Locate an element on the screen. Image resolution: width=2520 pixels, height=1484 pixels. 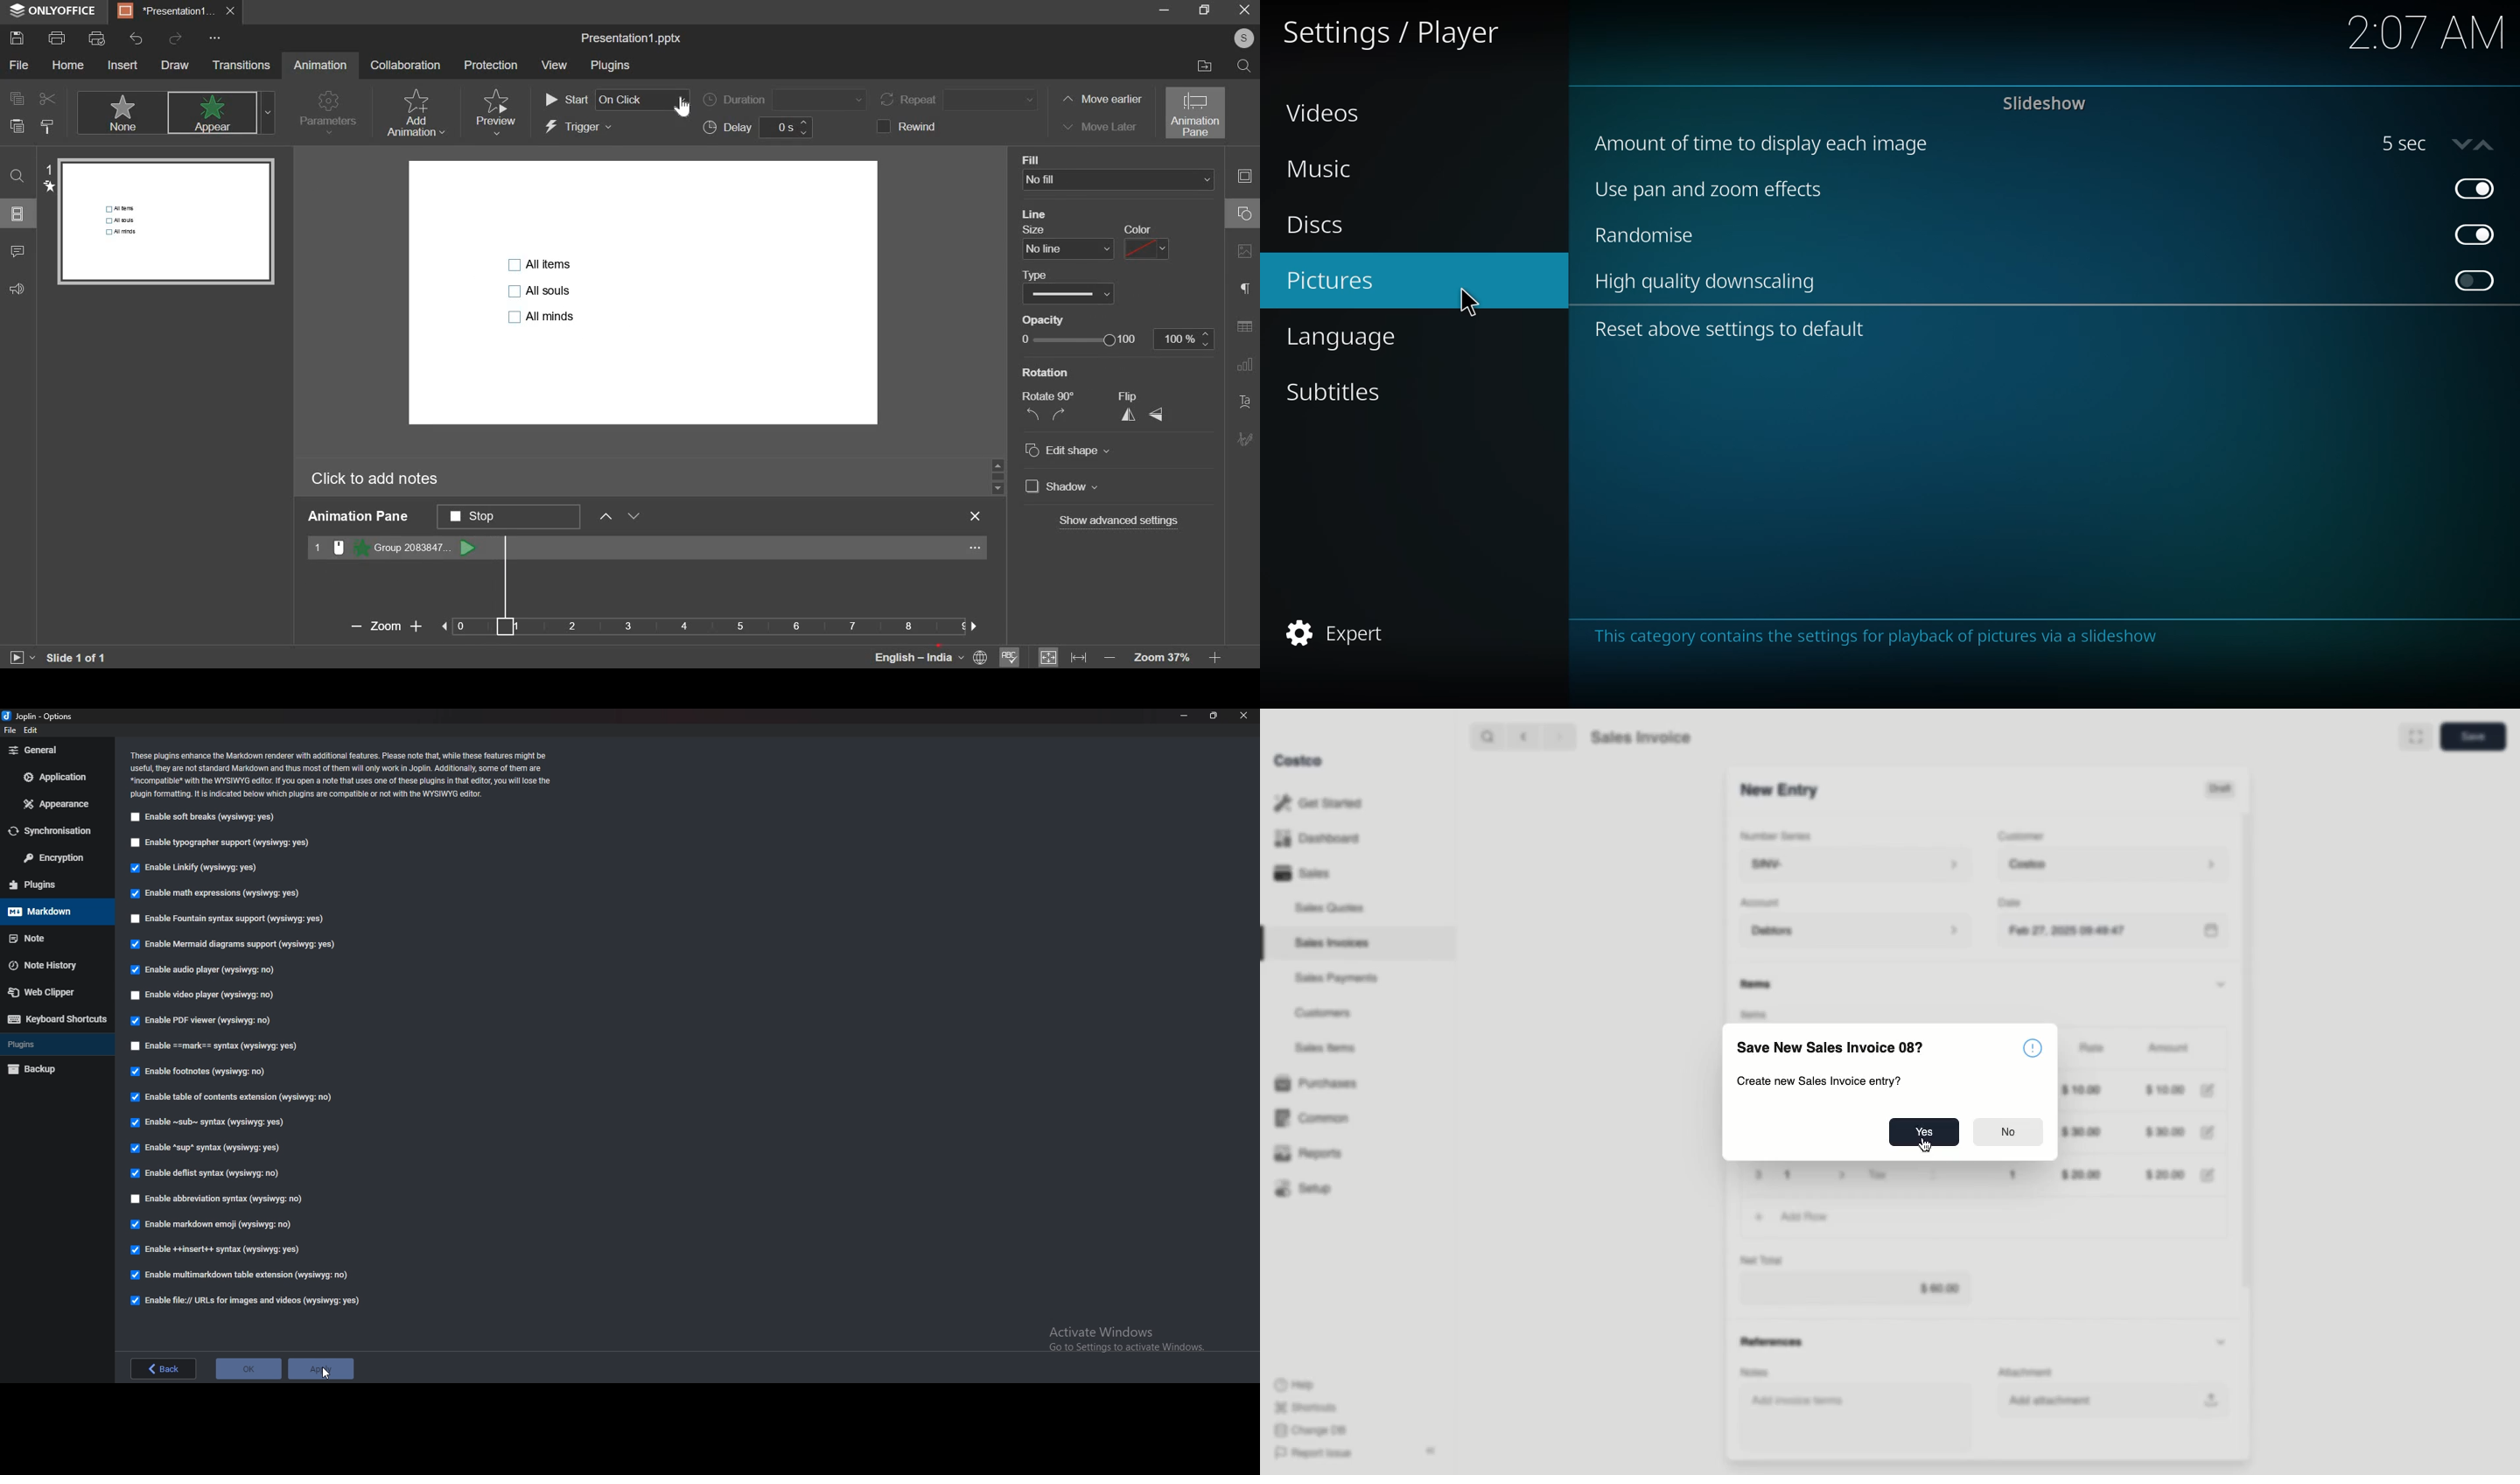
move ahead is located at coordinates (606, 514).